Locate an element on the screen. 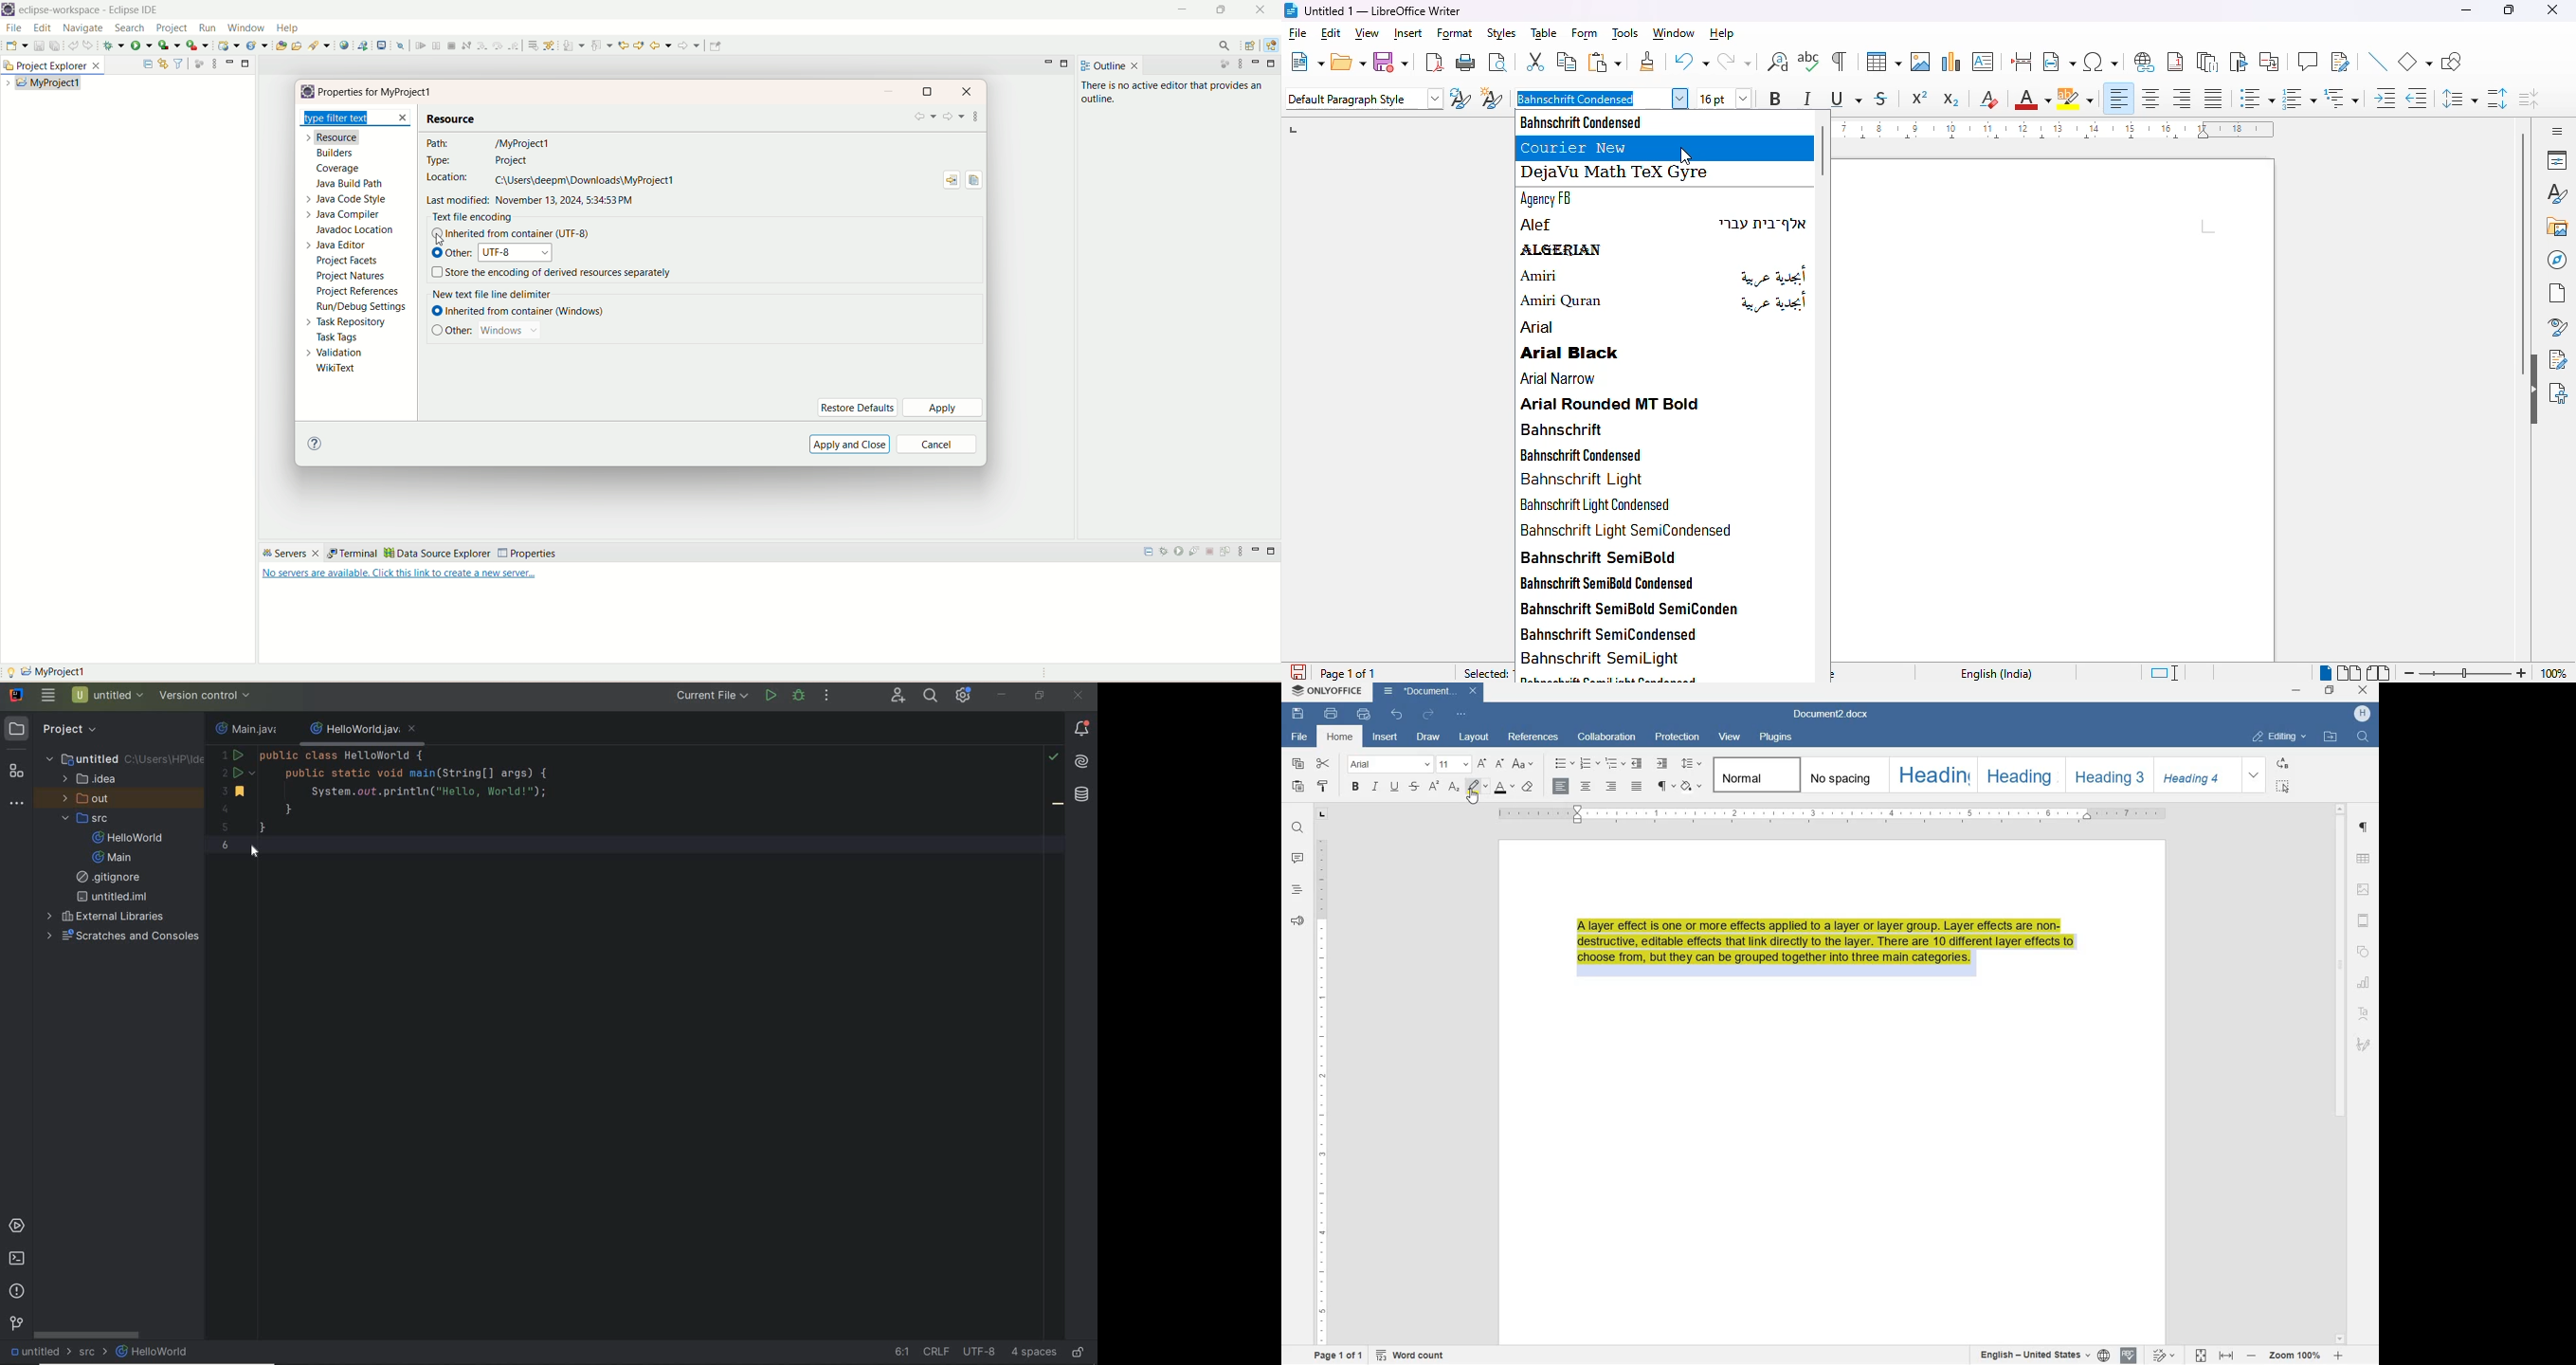 The width and height of the screenshot is (2576, 1372). print is located at coordinates (1466, 63).